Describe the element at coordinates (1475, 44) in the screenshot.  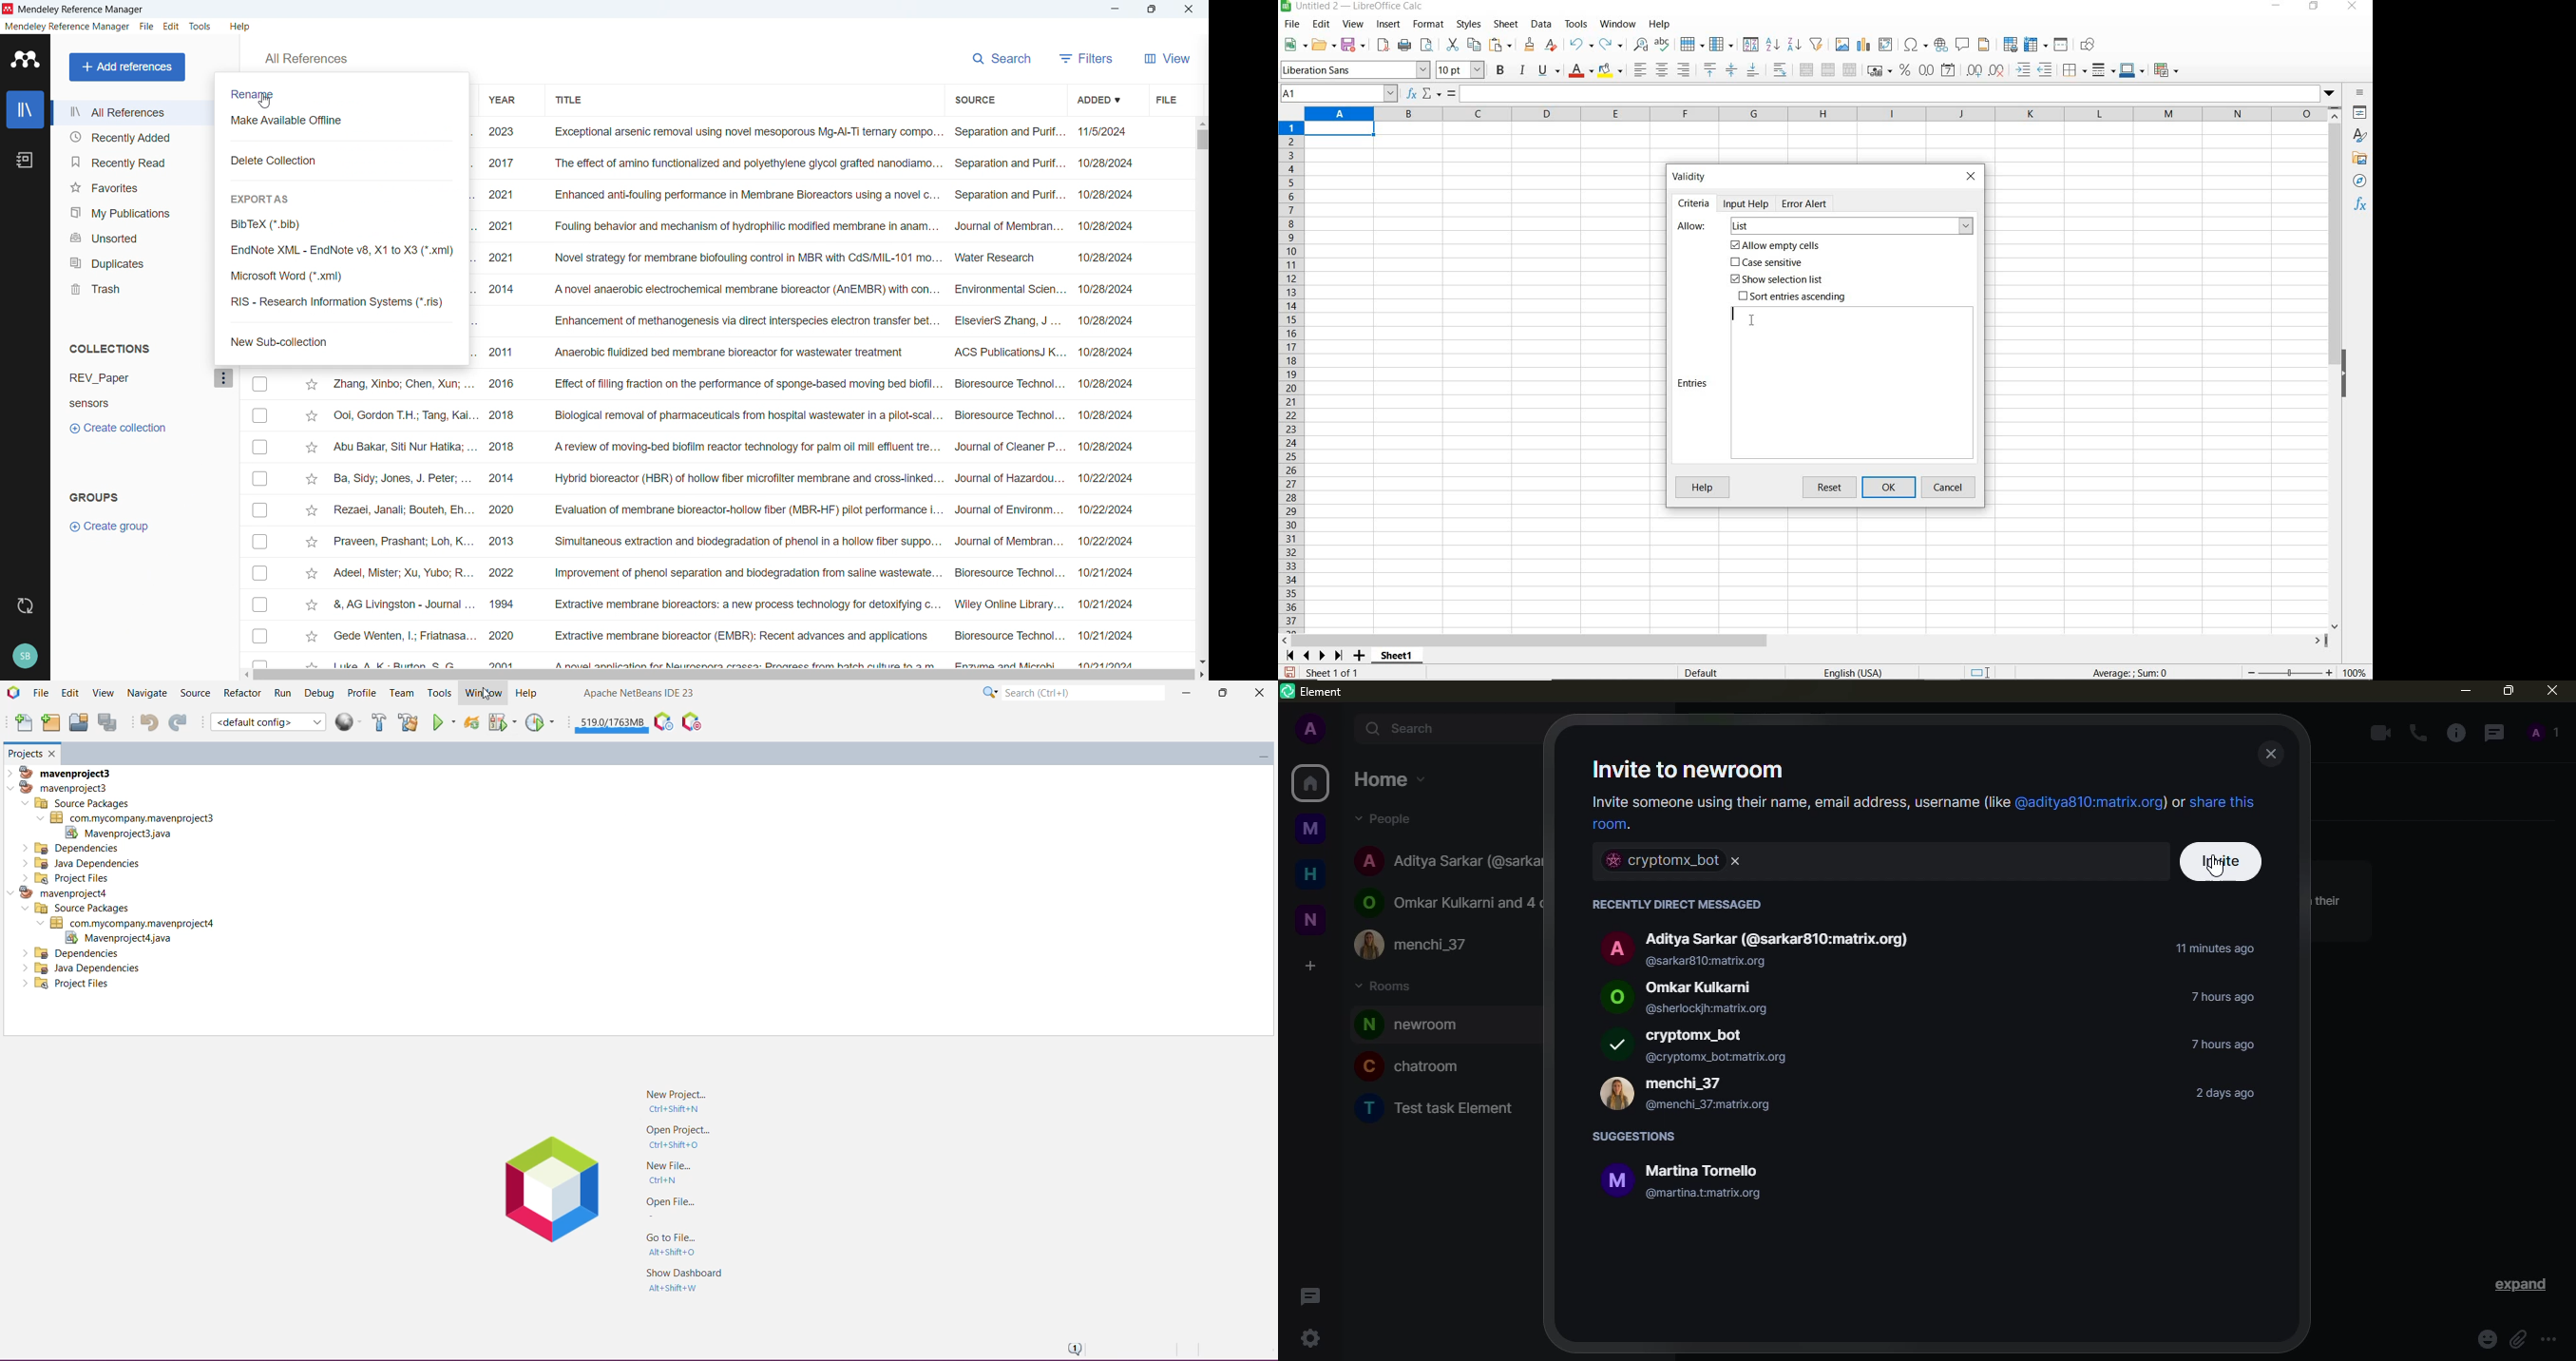
I see `copy` at that location.